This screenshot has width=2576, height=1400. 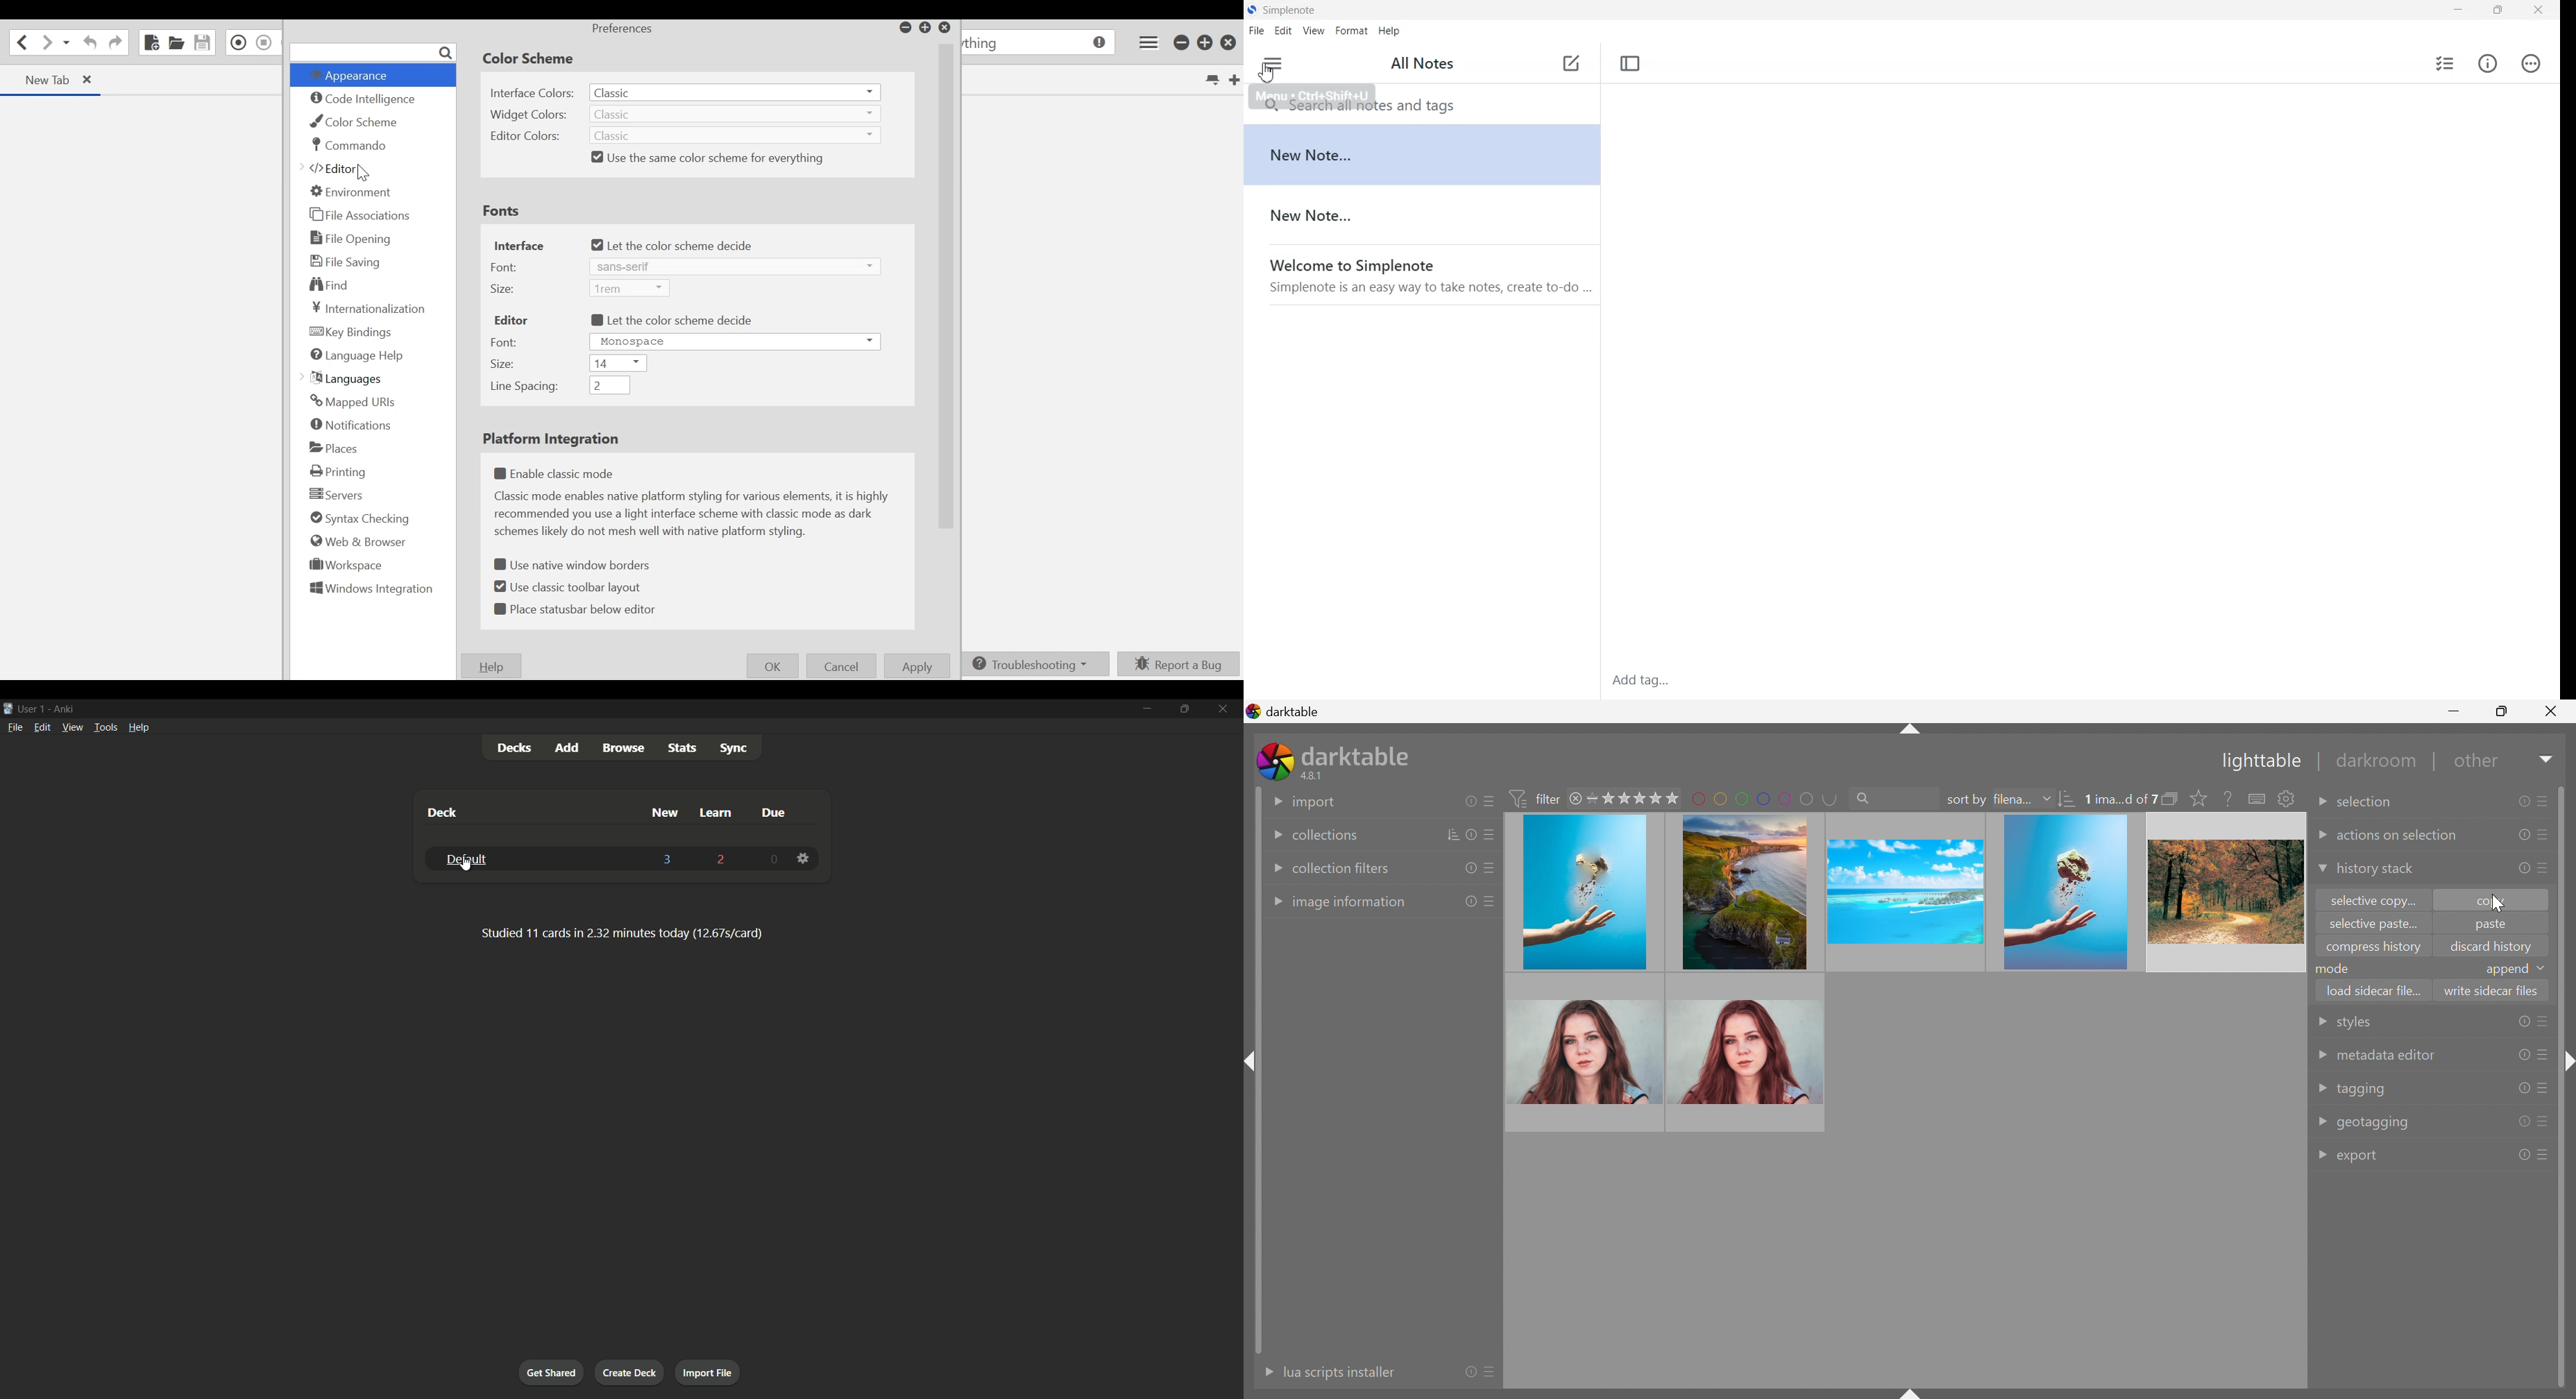 I want to click on File Opening, so click(x=352, y=239).